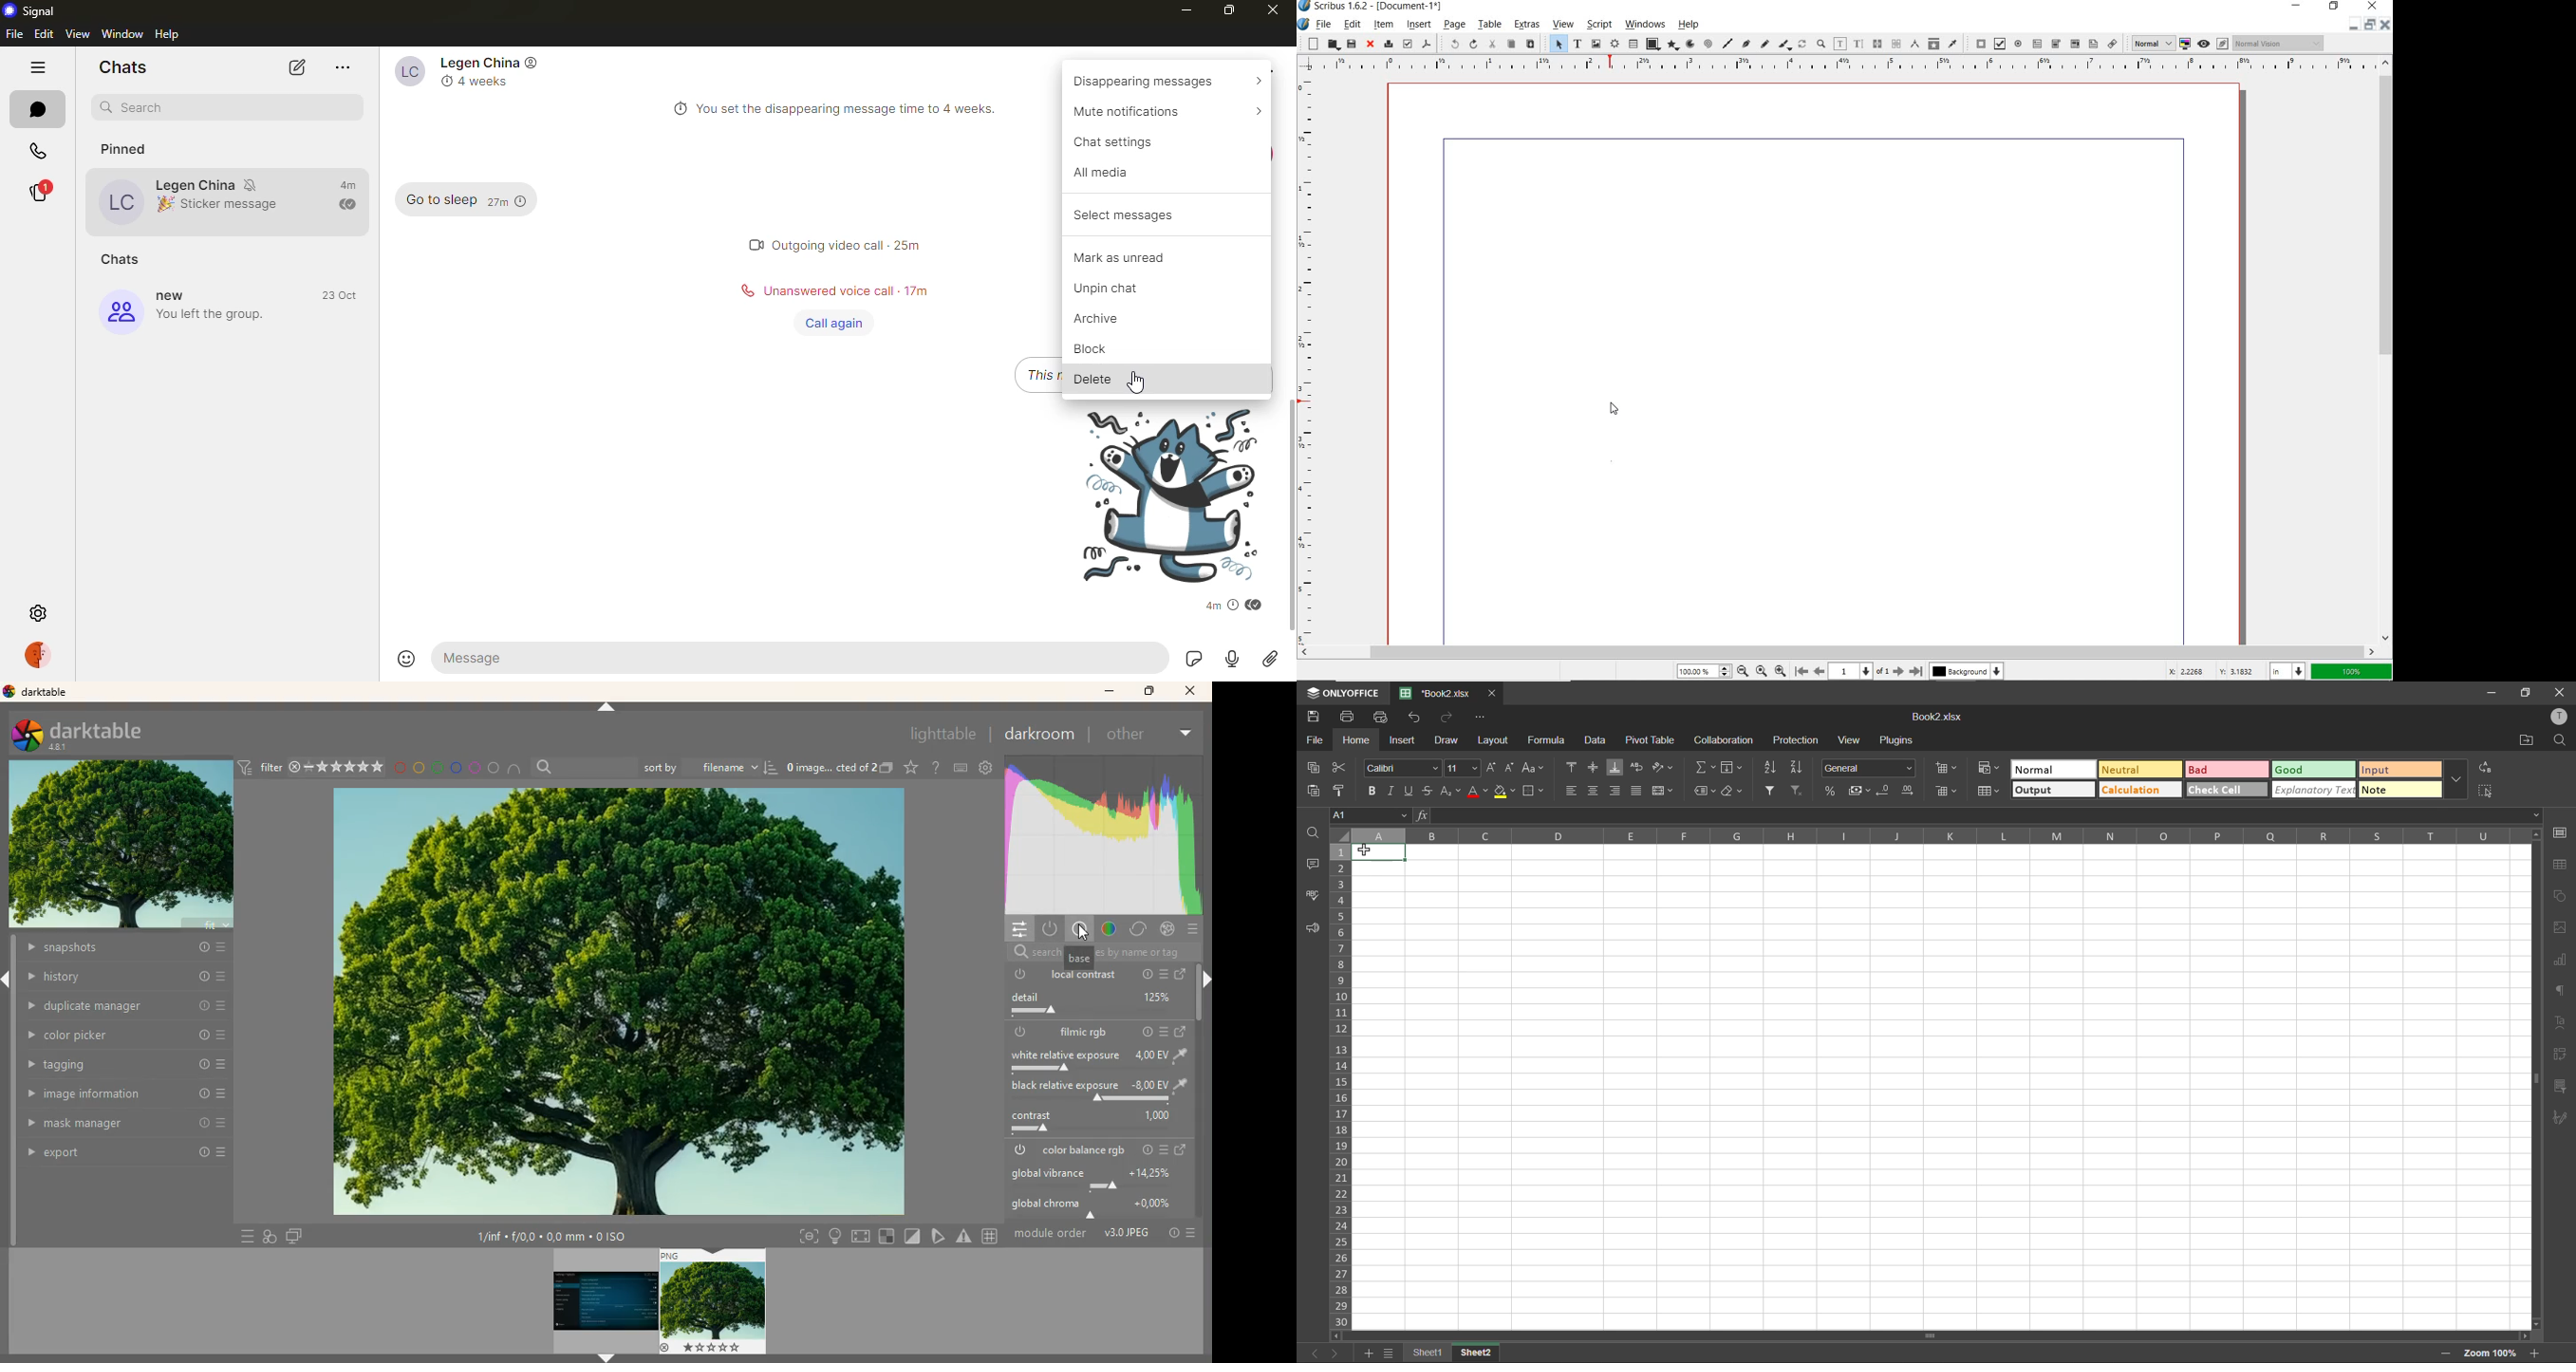  I want to click on pdf combo box, so click(2056, 44).